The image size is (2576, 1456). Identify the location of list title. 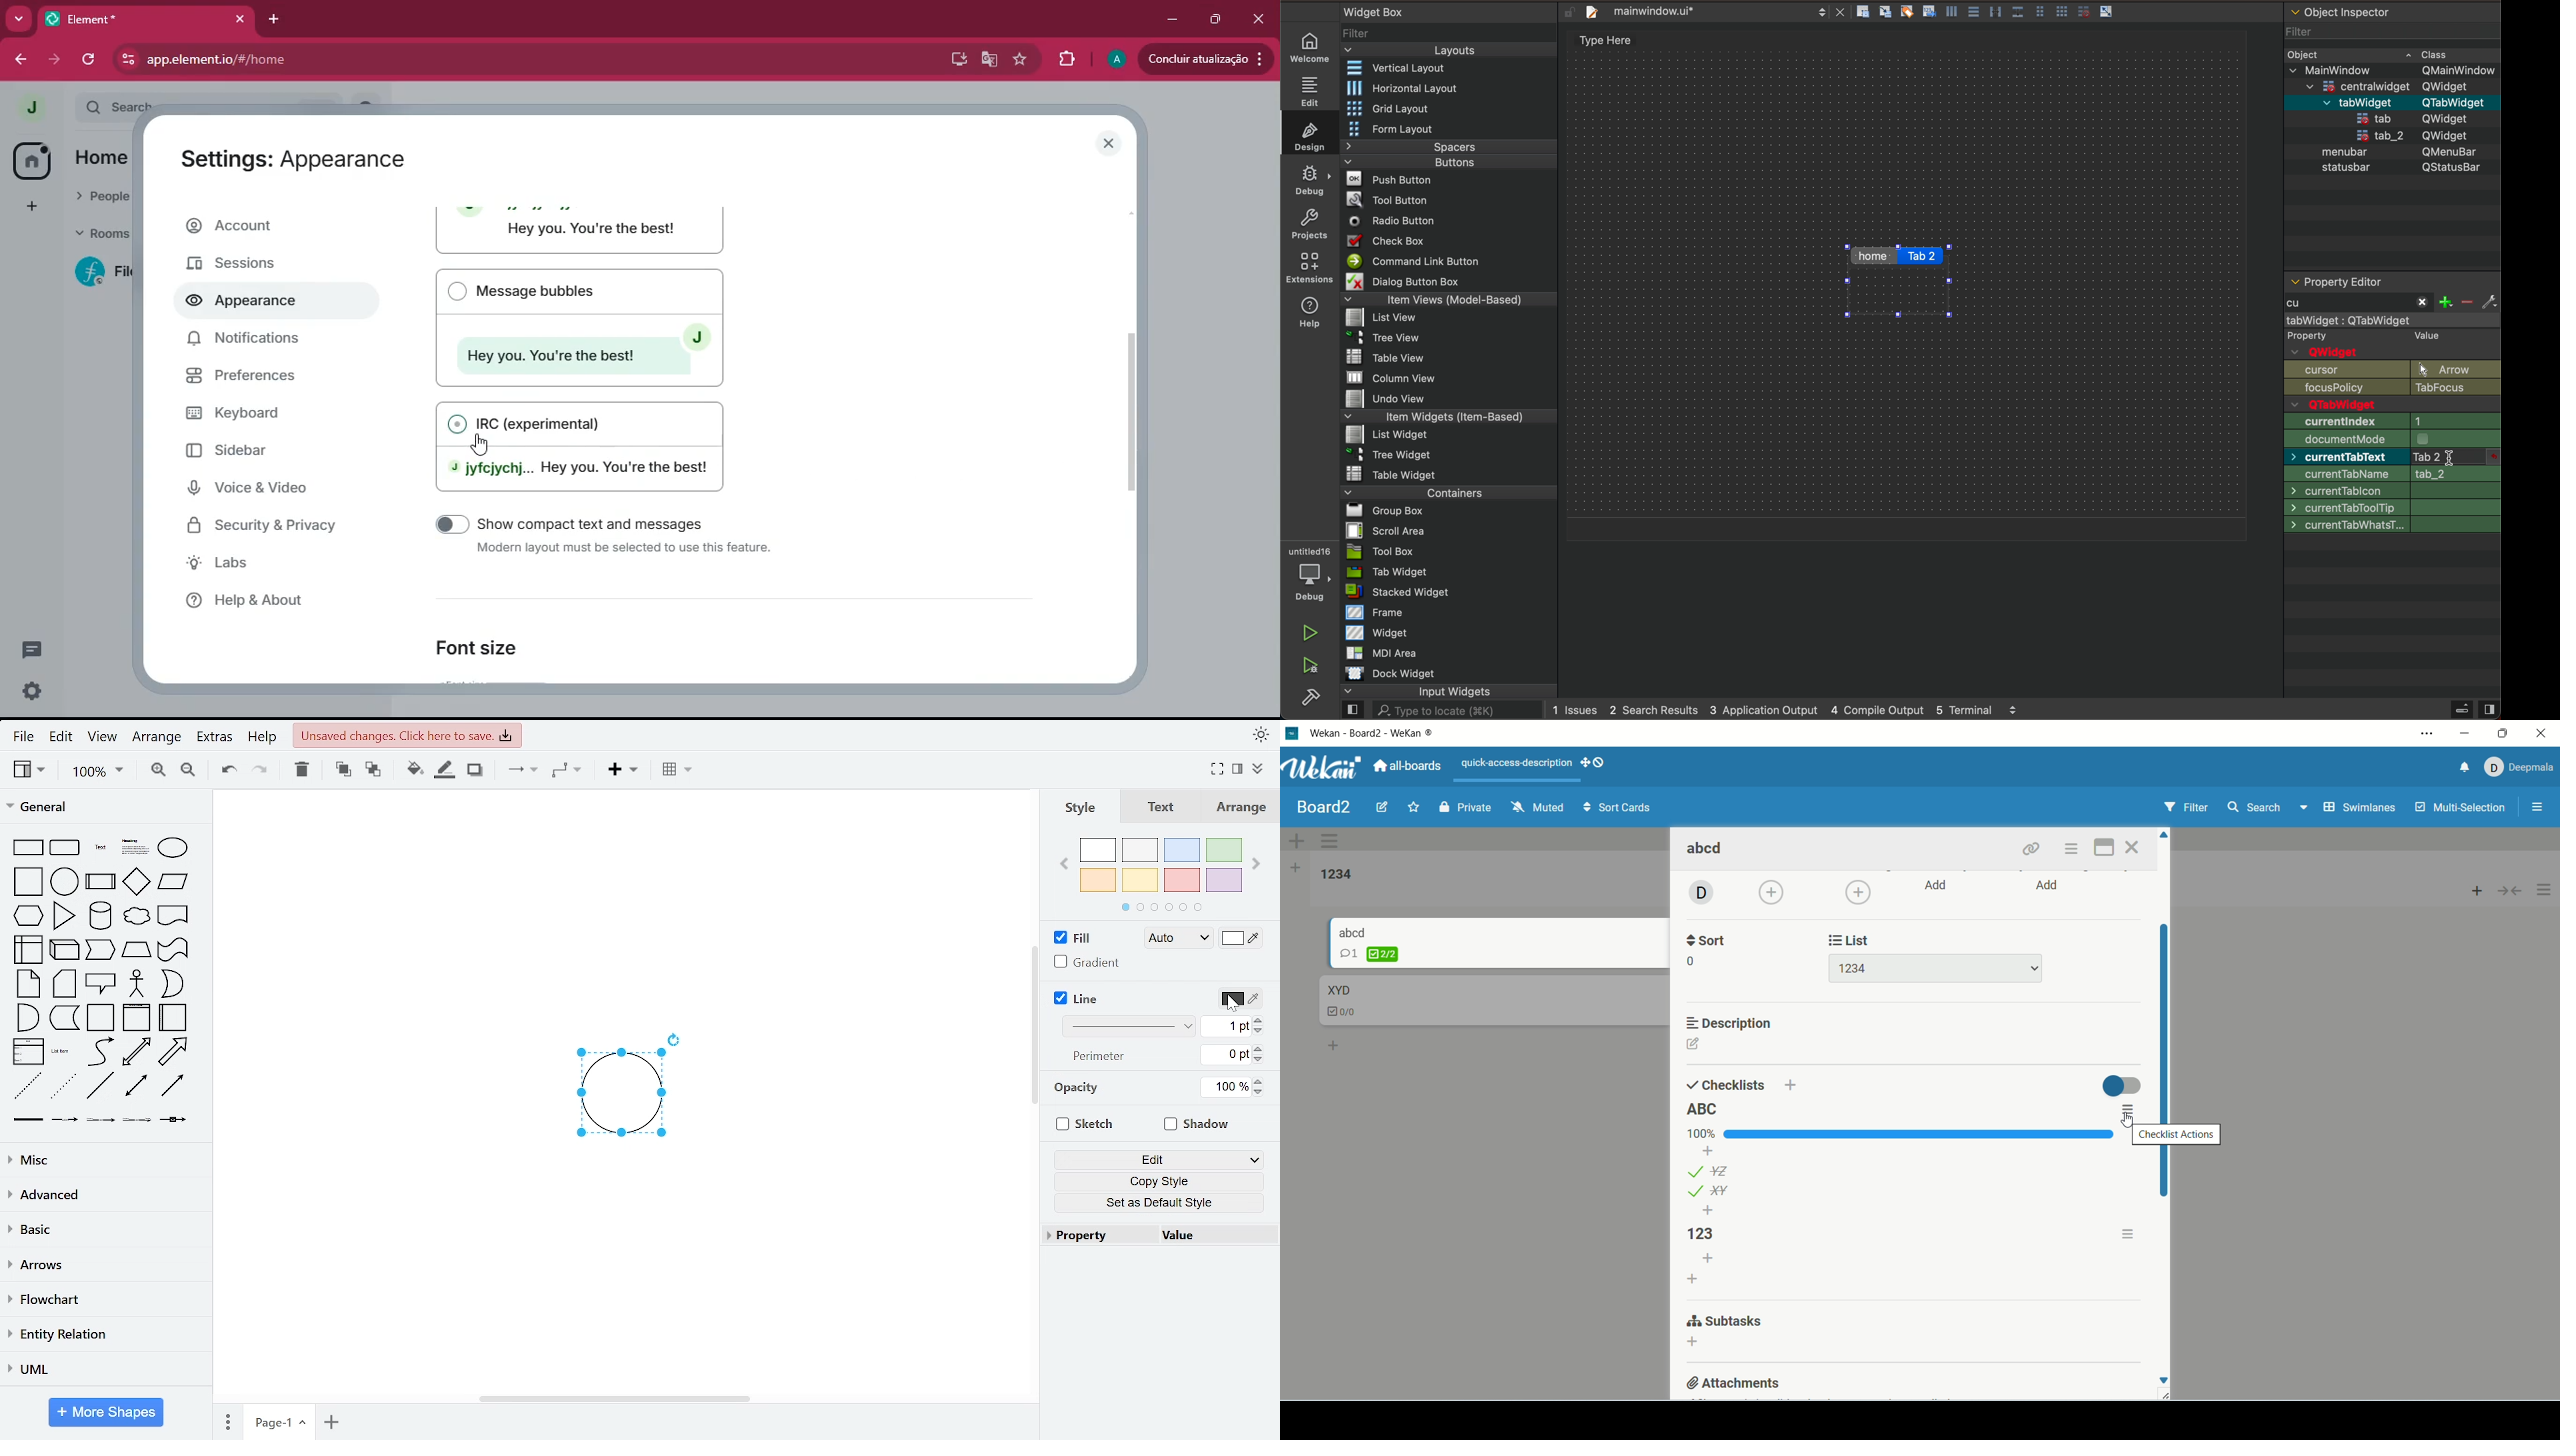
(1339, 875).